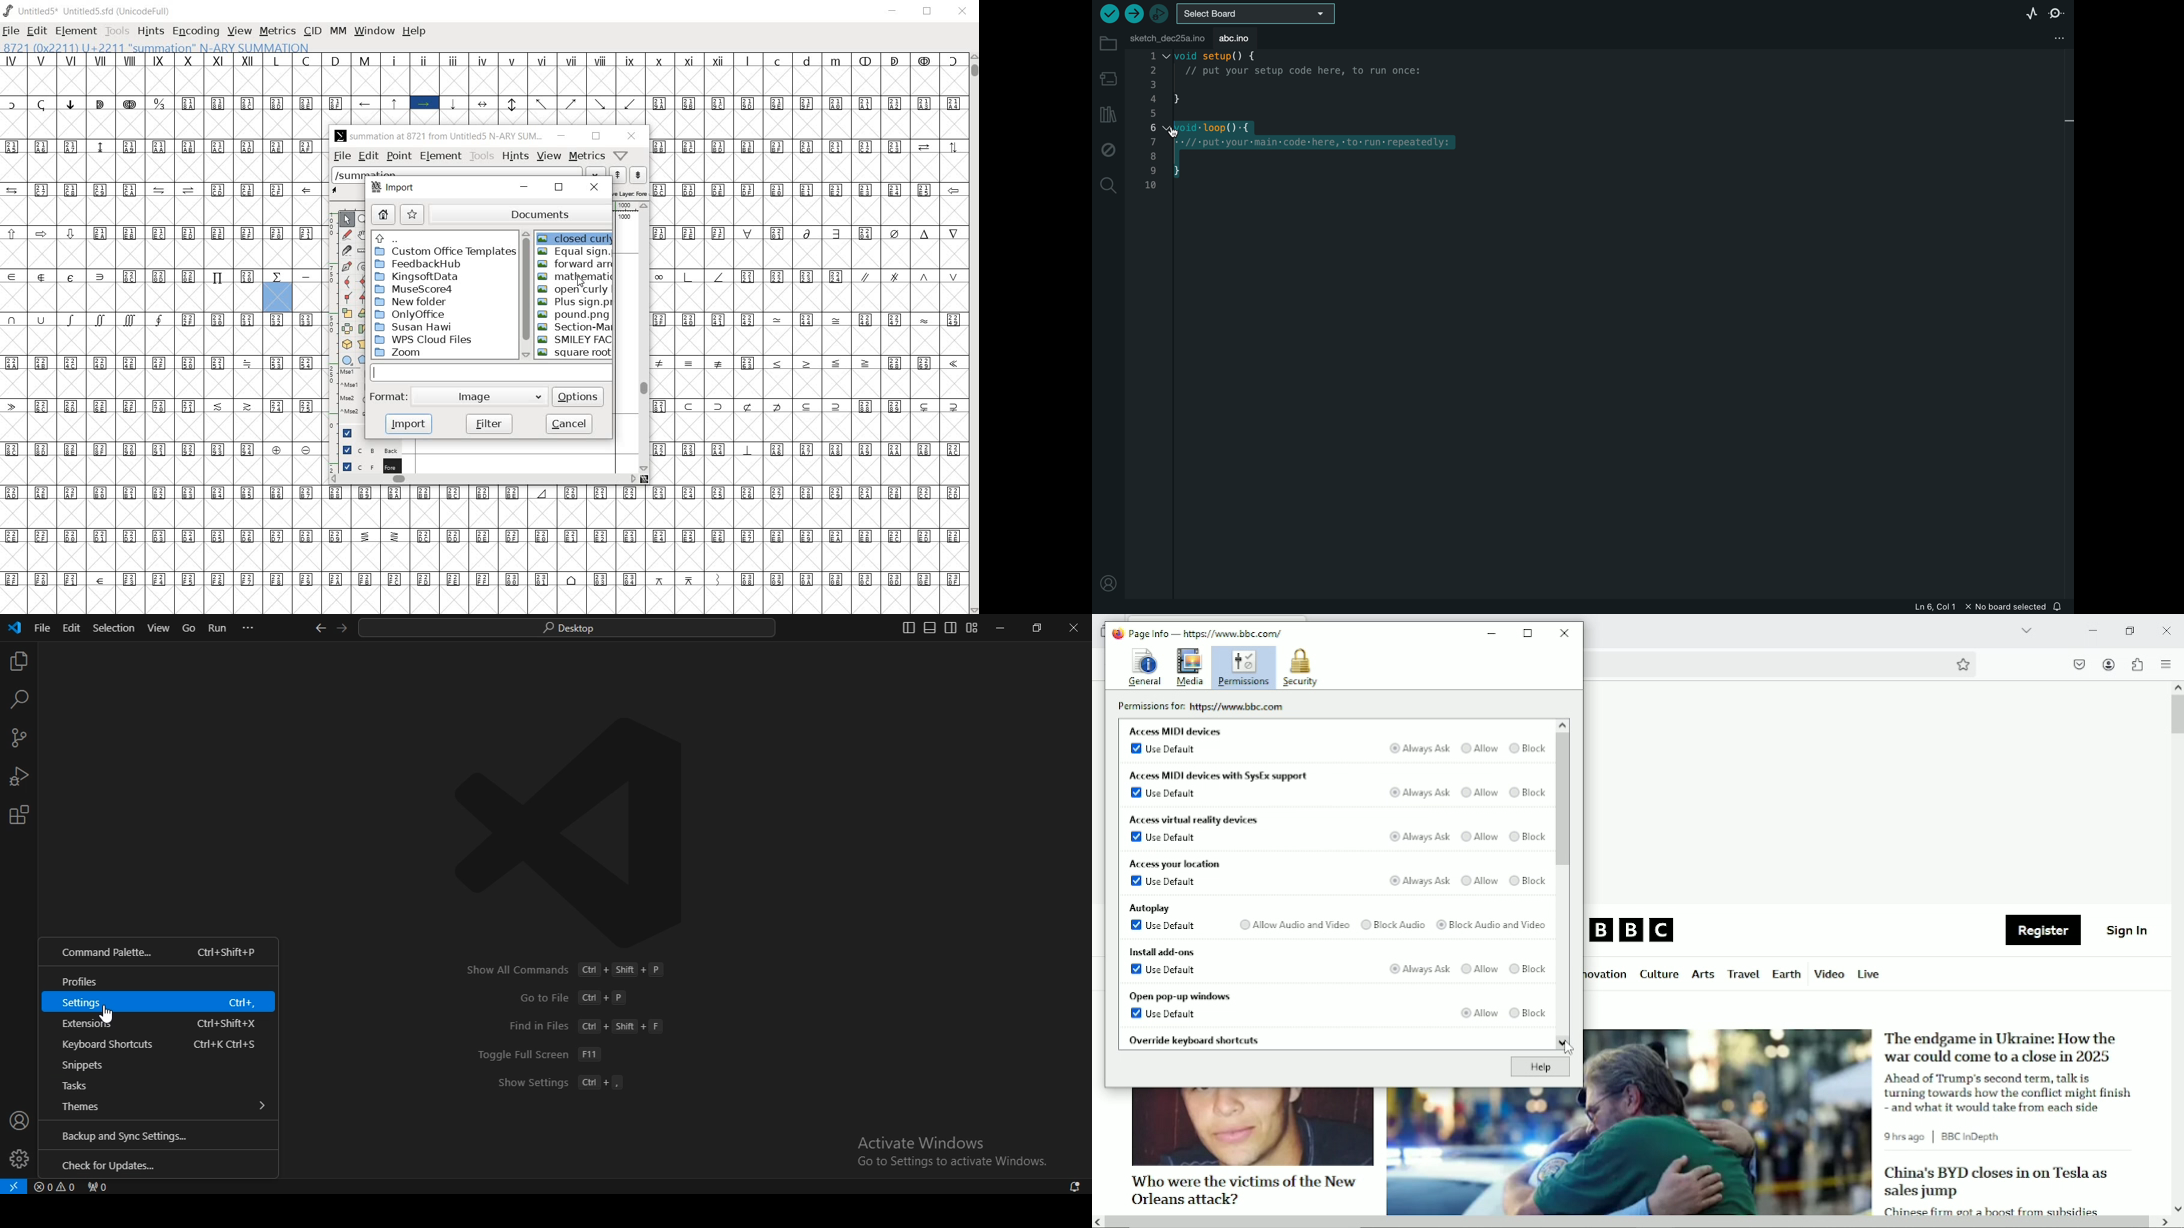  What do you see at coordinates (645, 551) in the screenshot?
I see `glyph characters` at bounding box center [645, 551].